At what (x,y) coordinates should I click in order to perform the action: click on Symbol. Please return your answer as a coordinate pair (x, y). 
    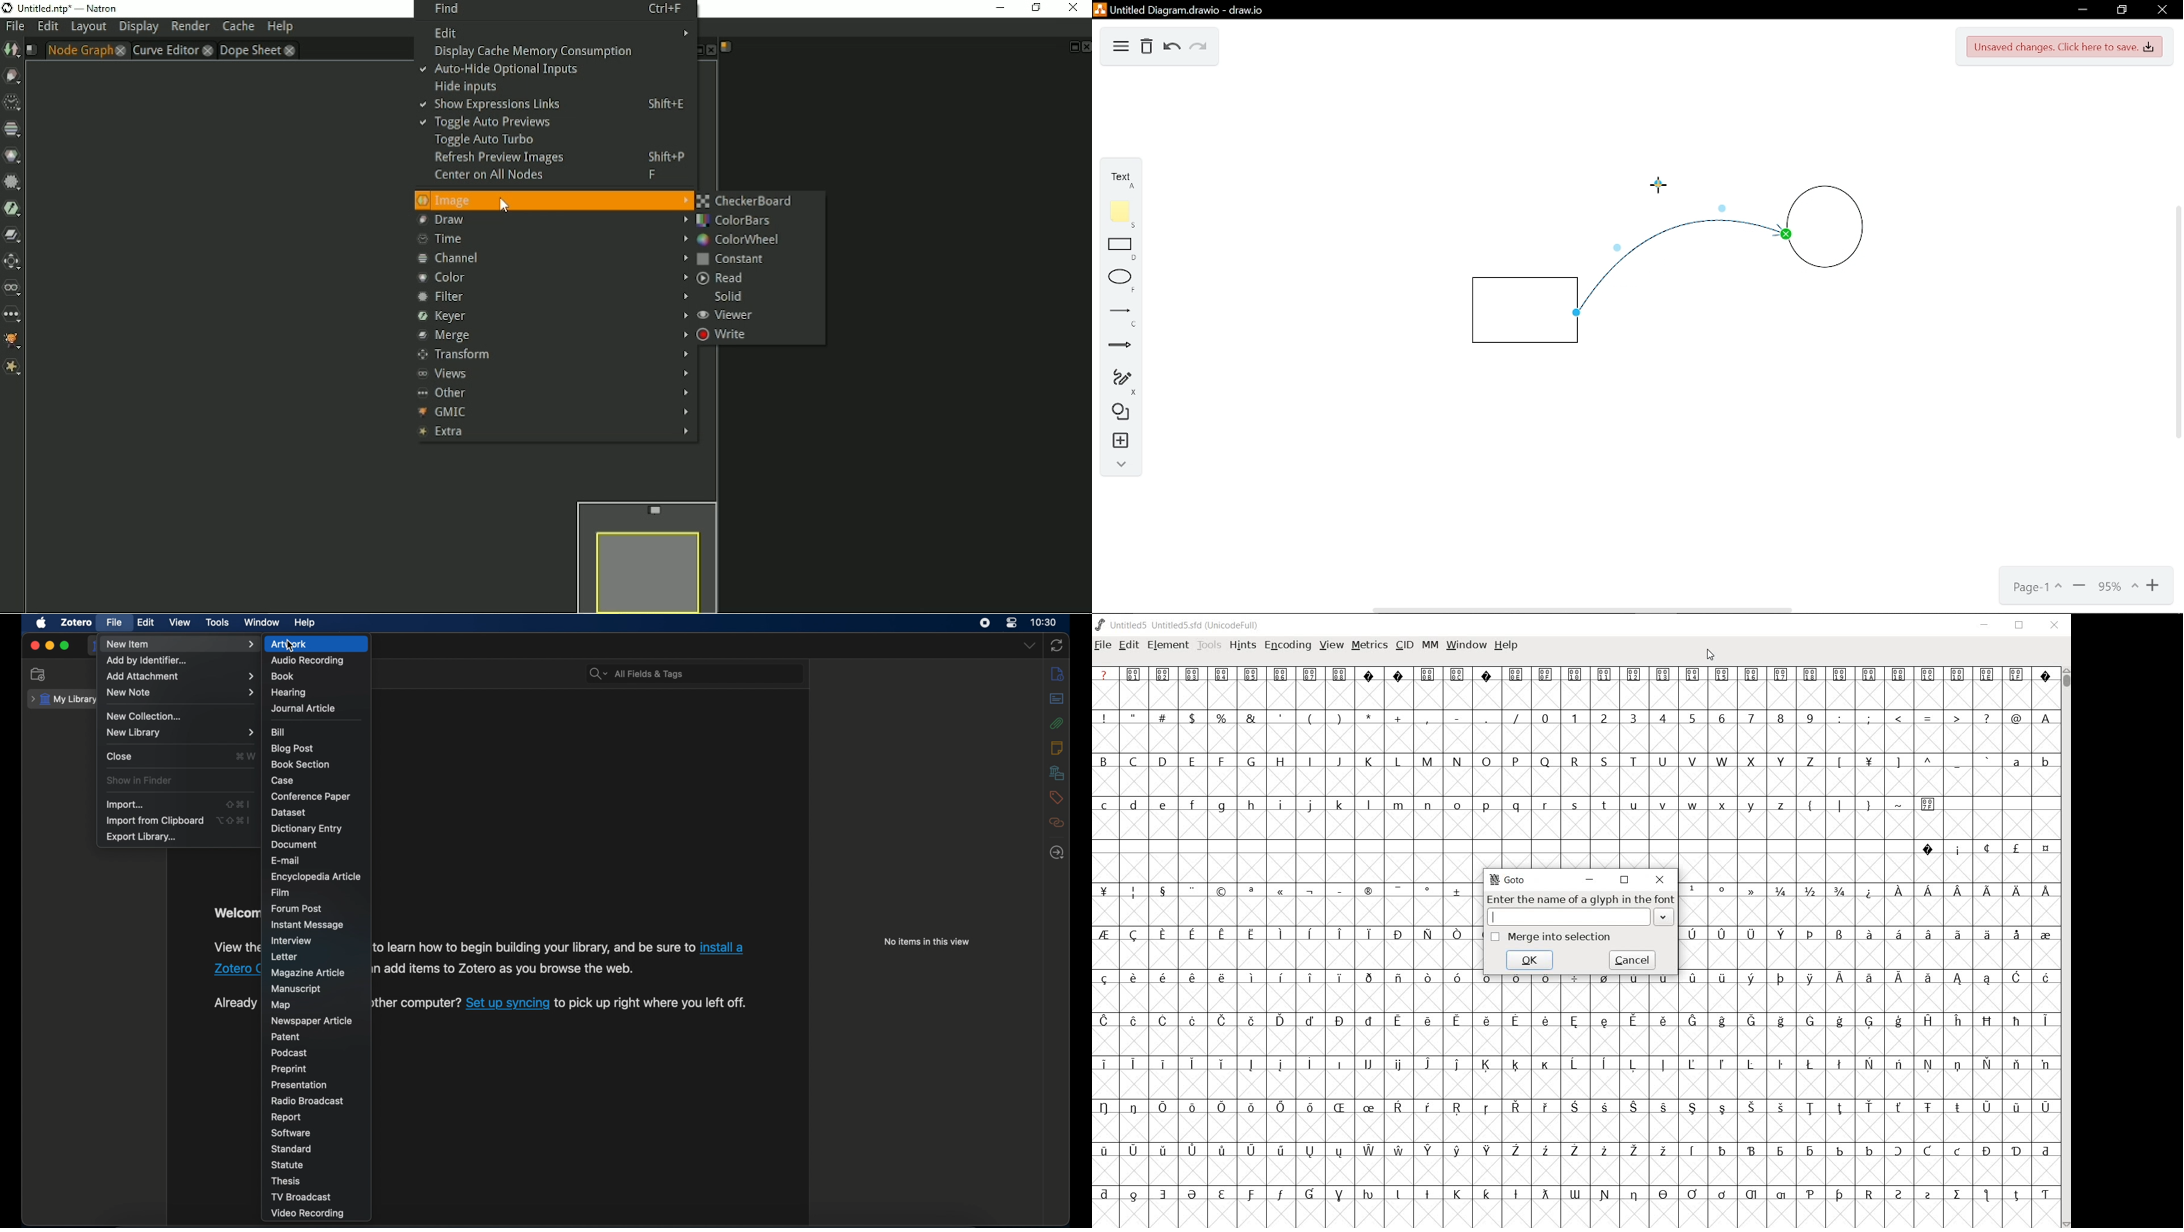
    Looking at the image, I should click on (1693, 1151).